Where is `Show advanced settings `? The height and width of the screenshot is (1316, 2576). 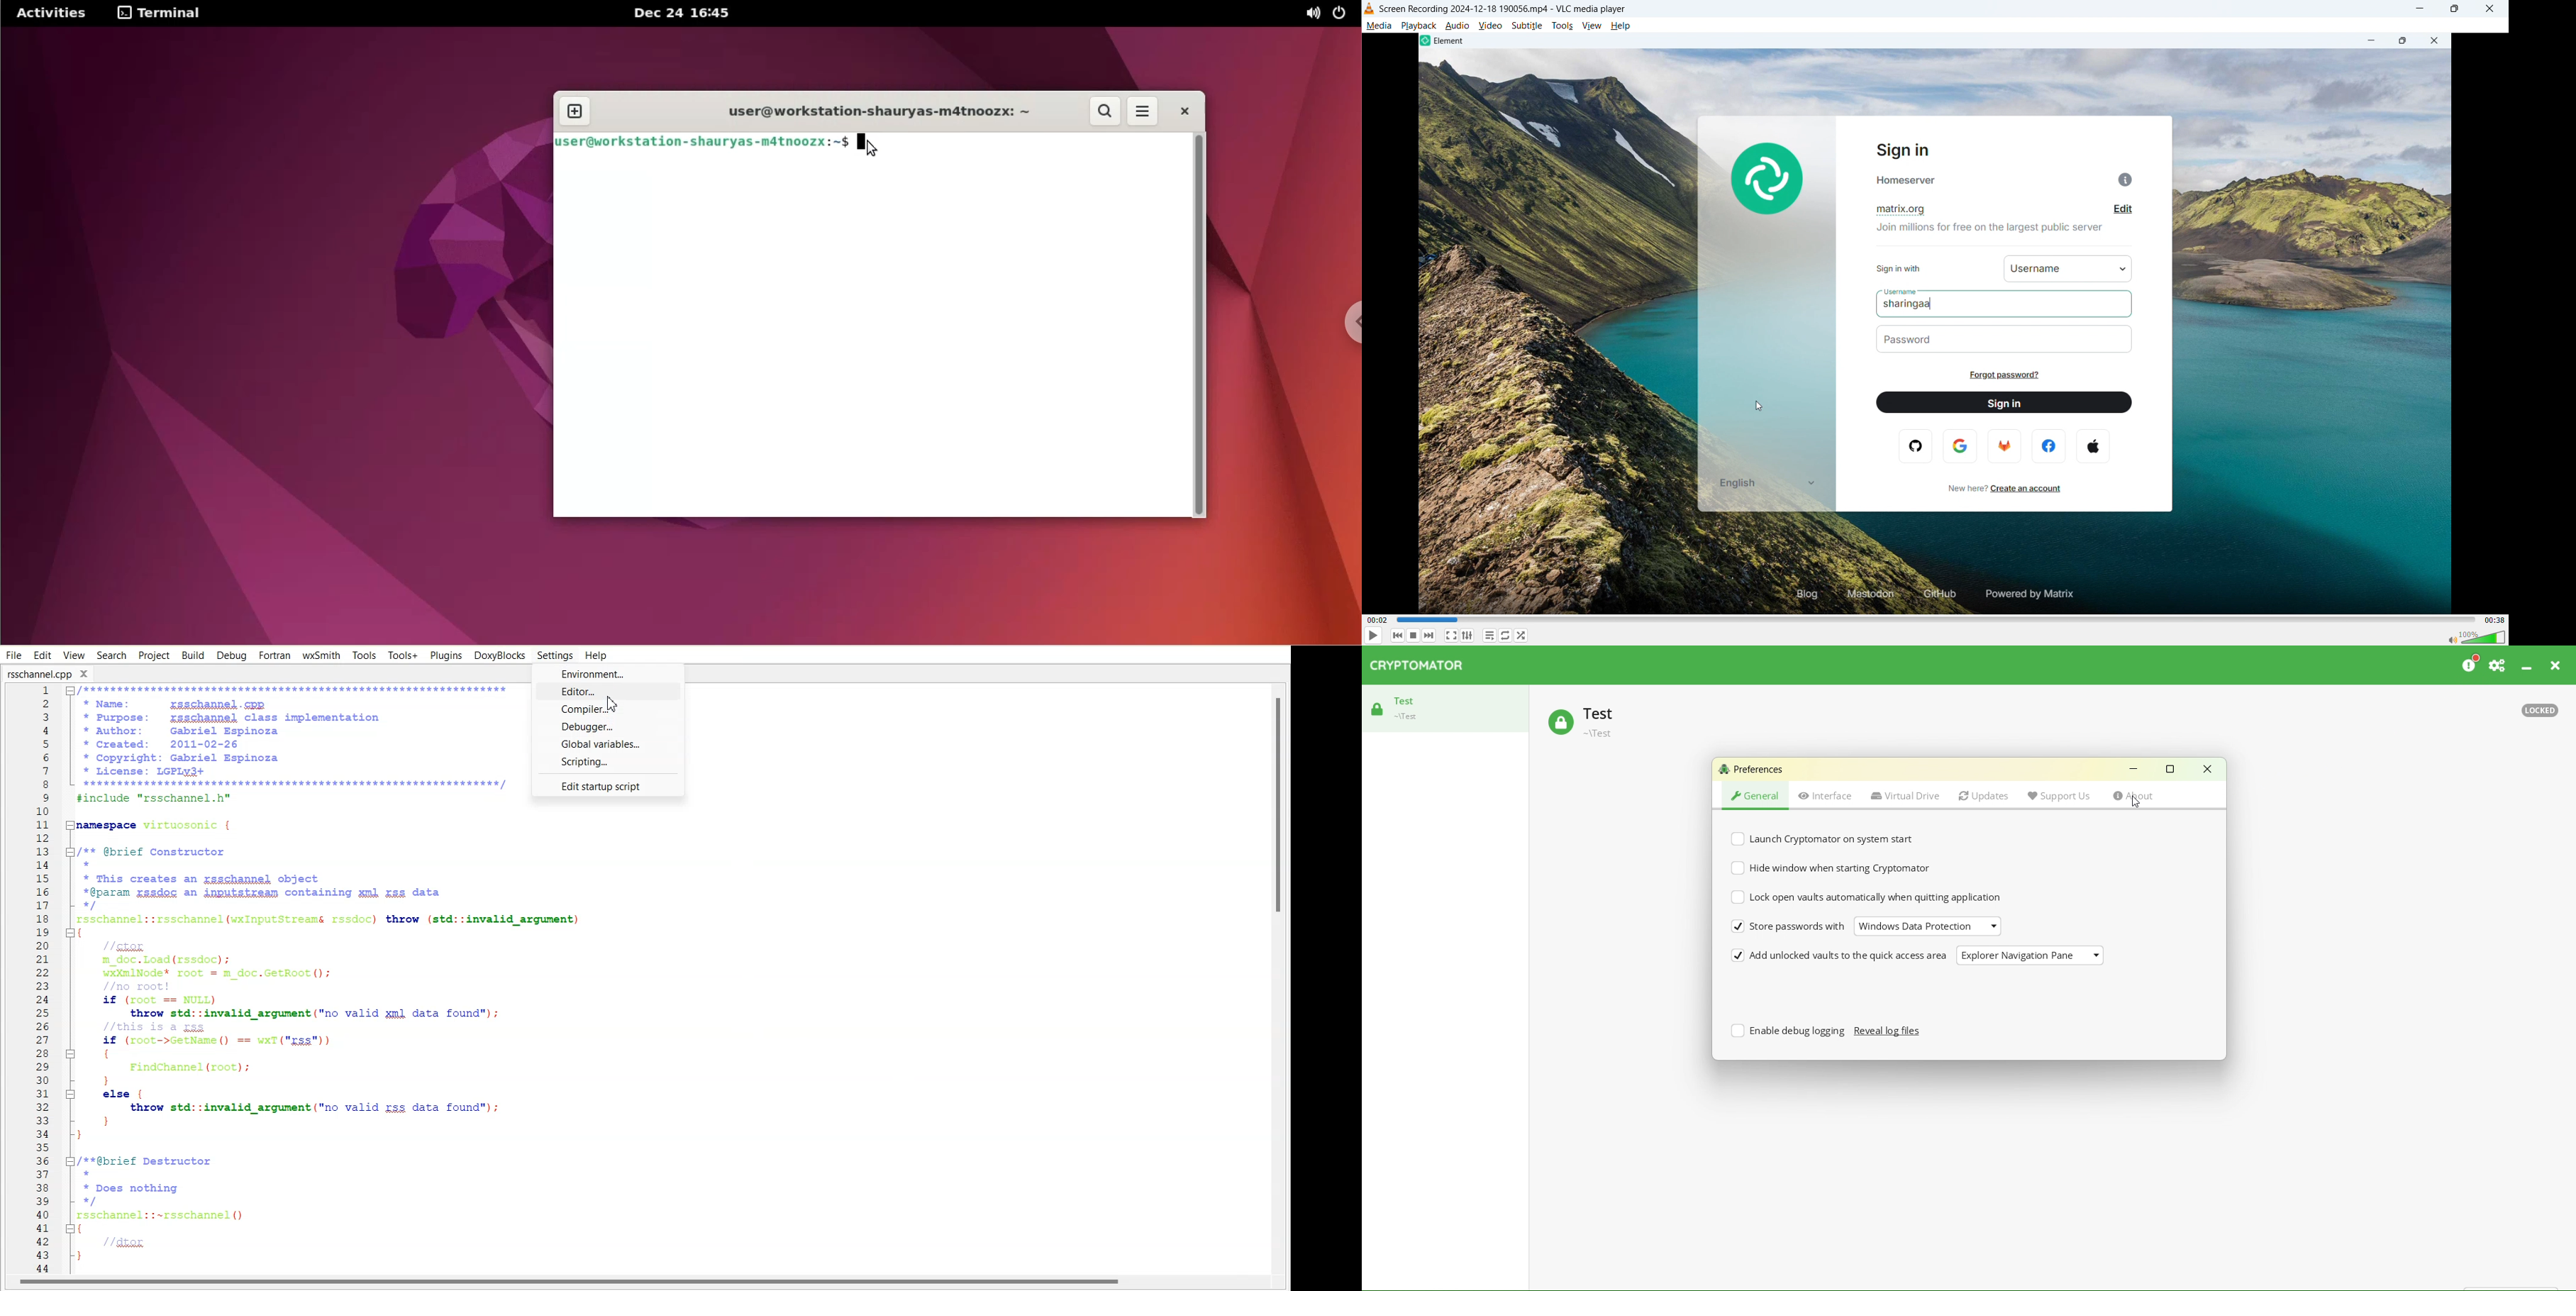
Show advanced settings  is located at coordinates (1468, 636).